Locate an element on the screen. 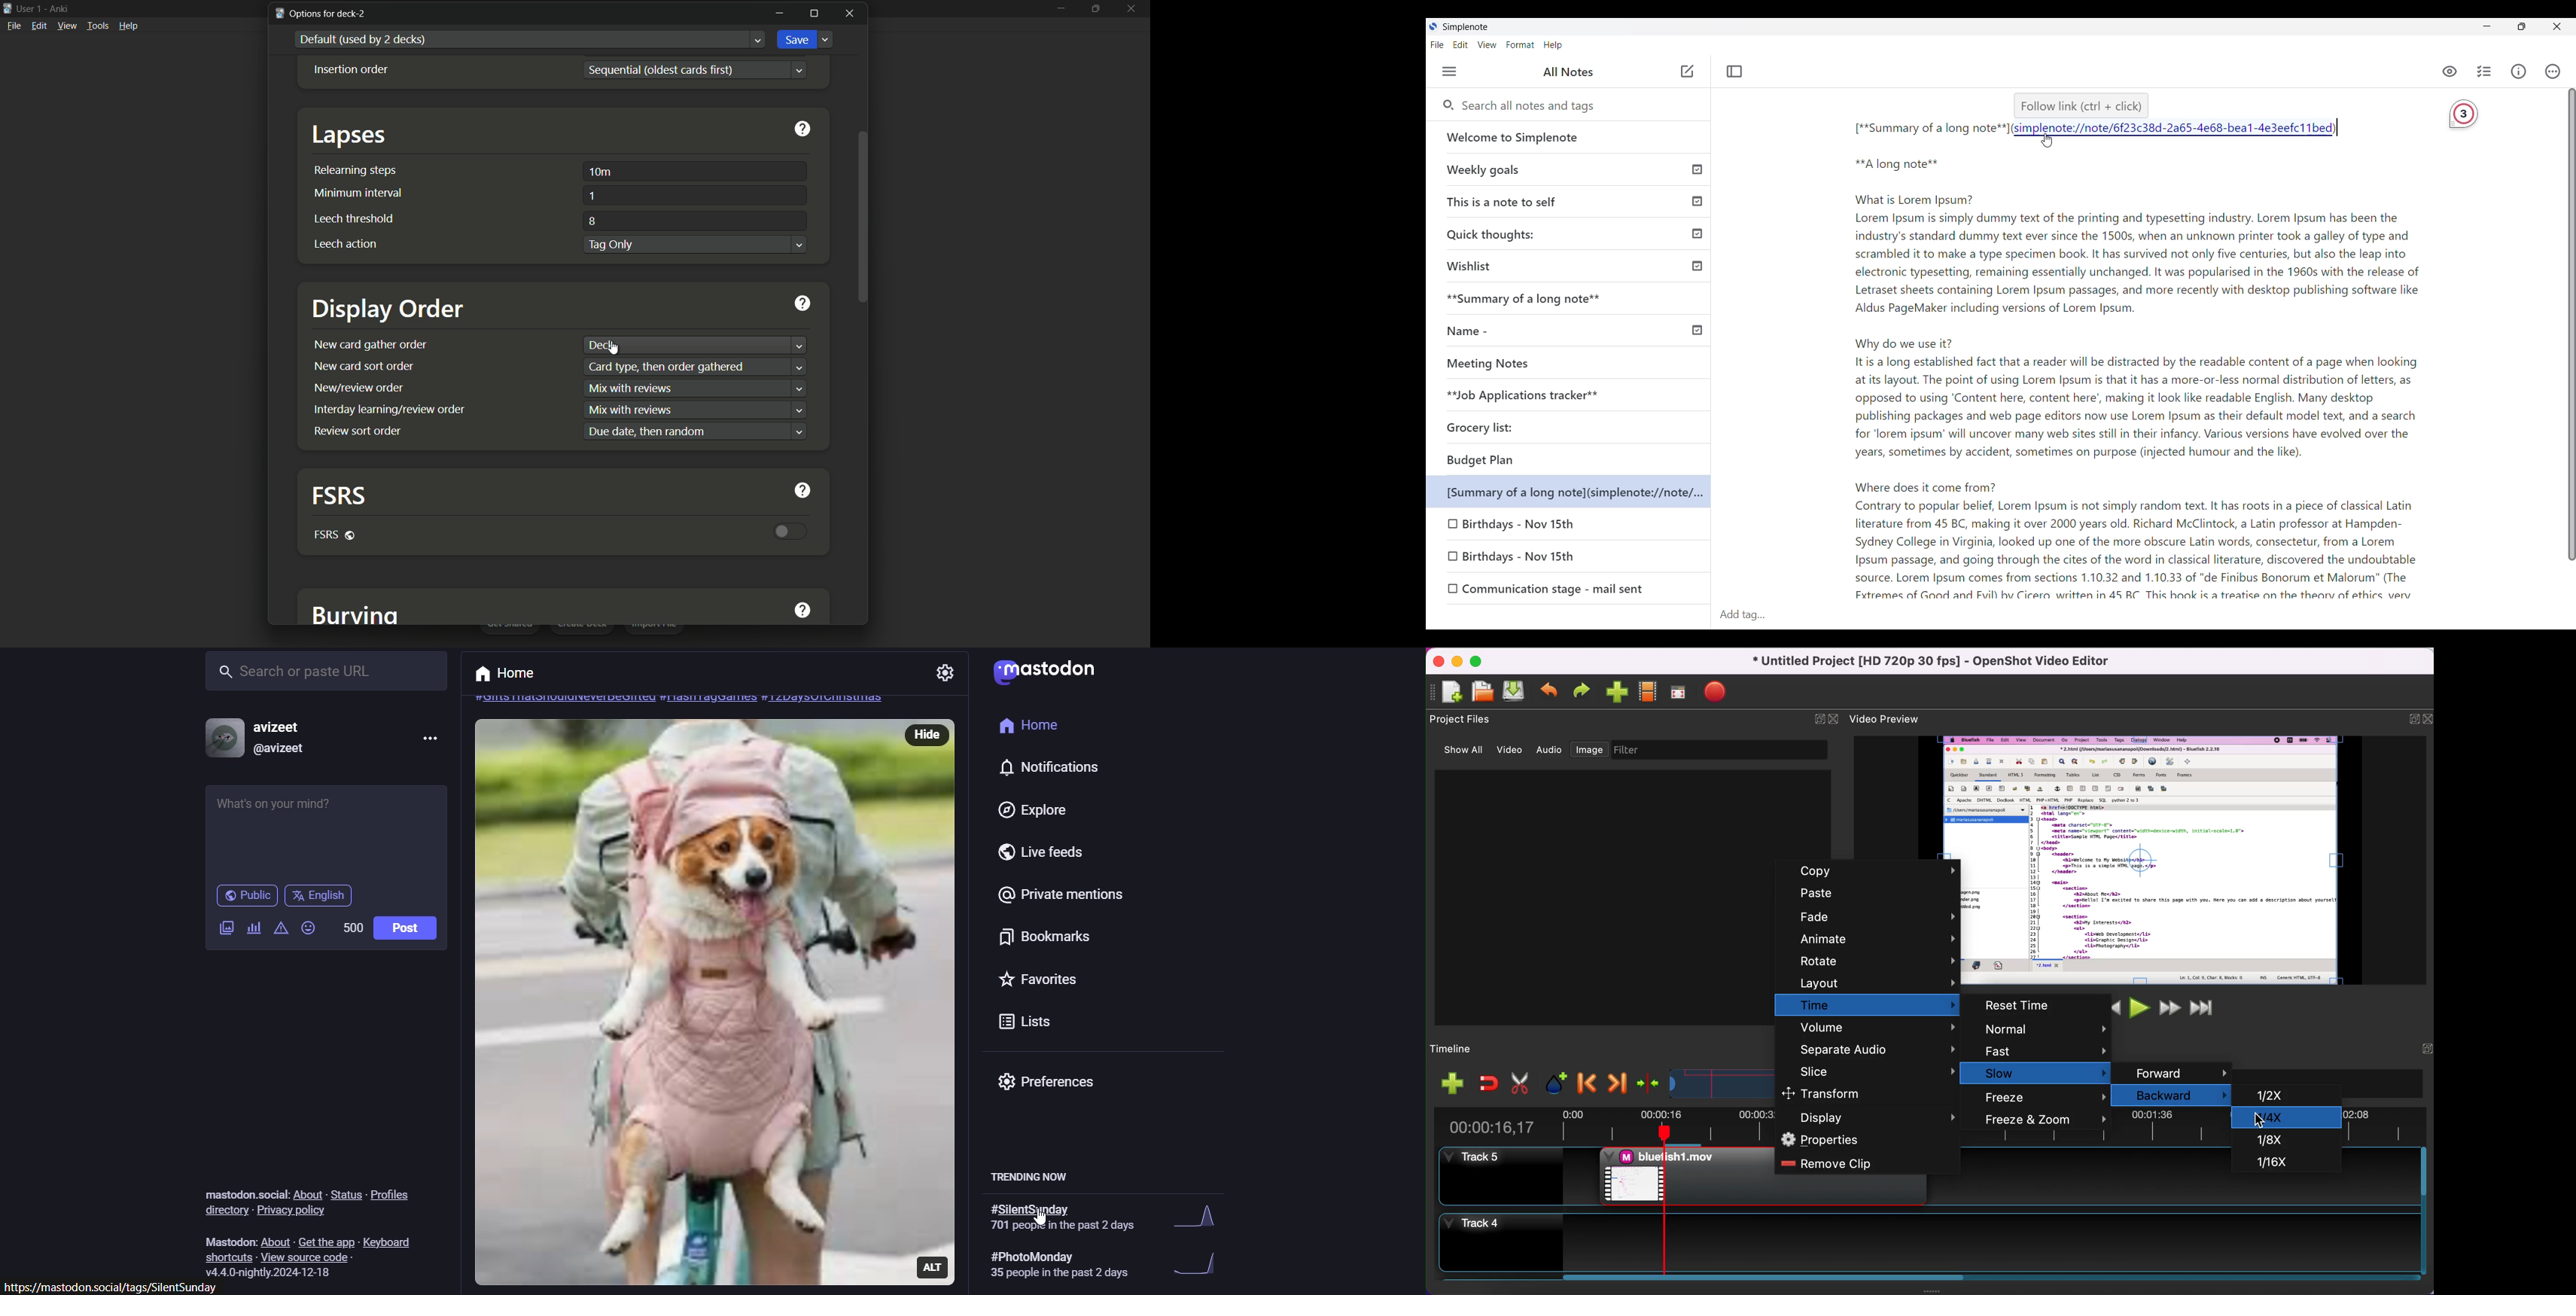 The image size is (2576, 1316). about is located at coordinates (276, 1242).